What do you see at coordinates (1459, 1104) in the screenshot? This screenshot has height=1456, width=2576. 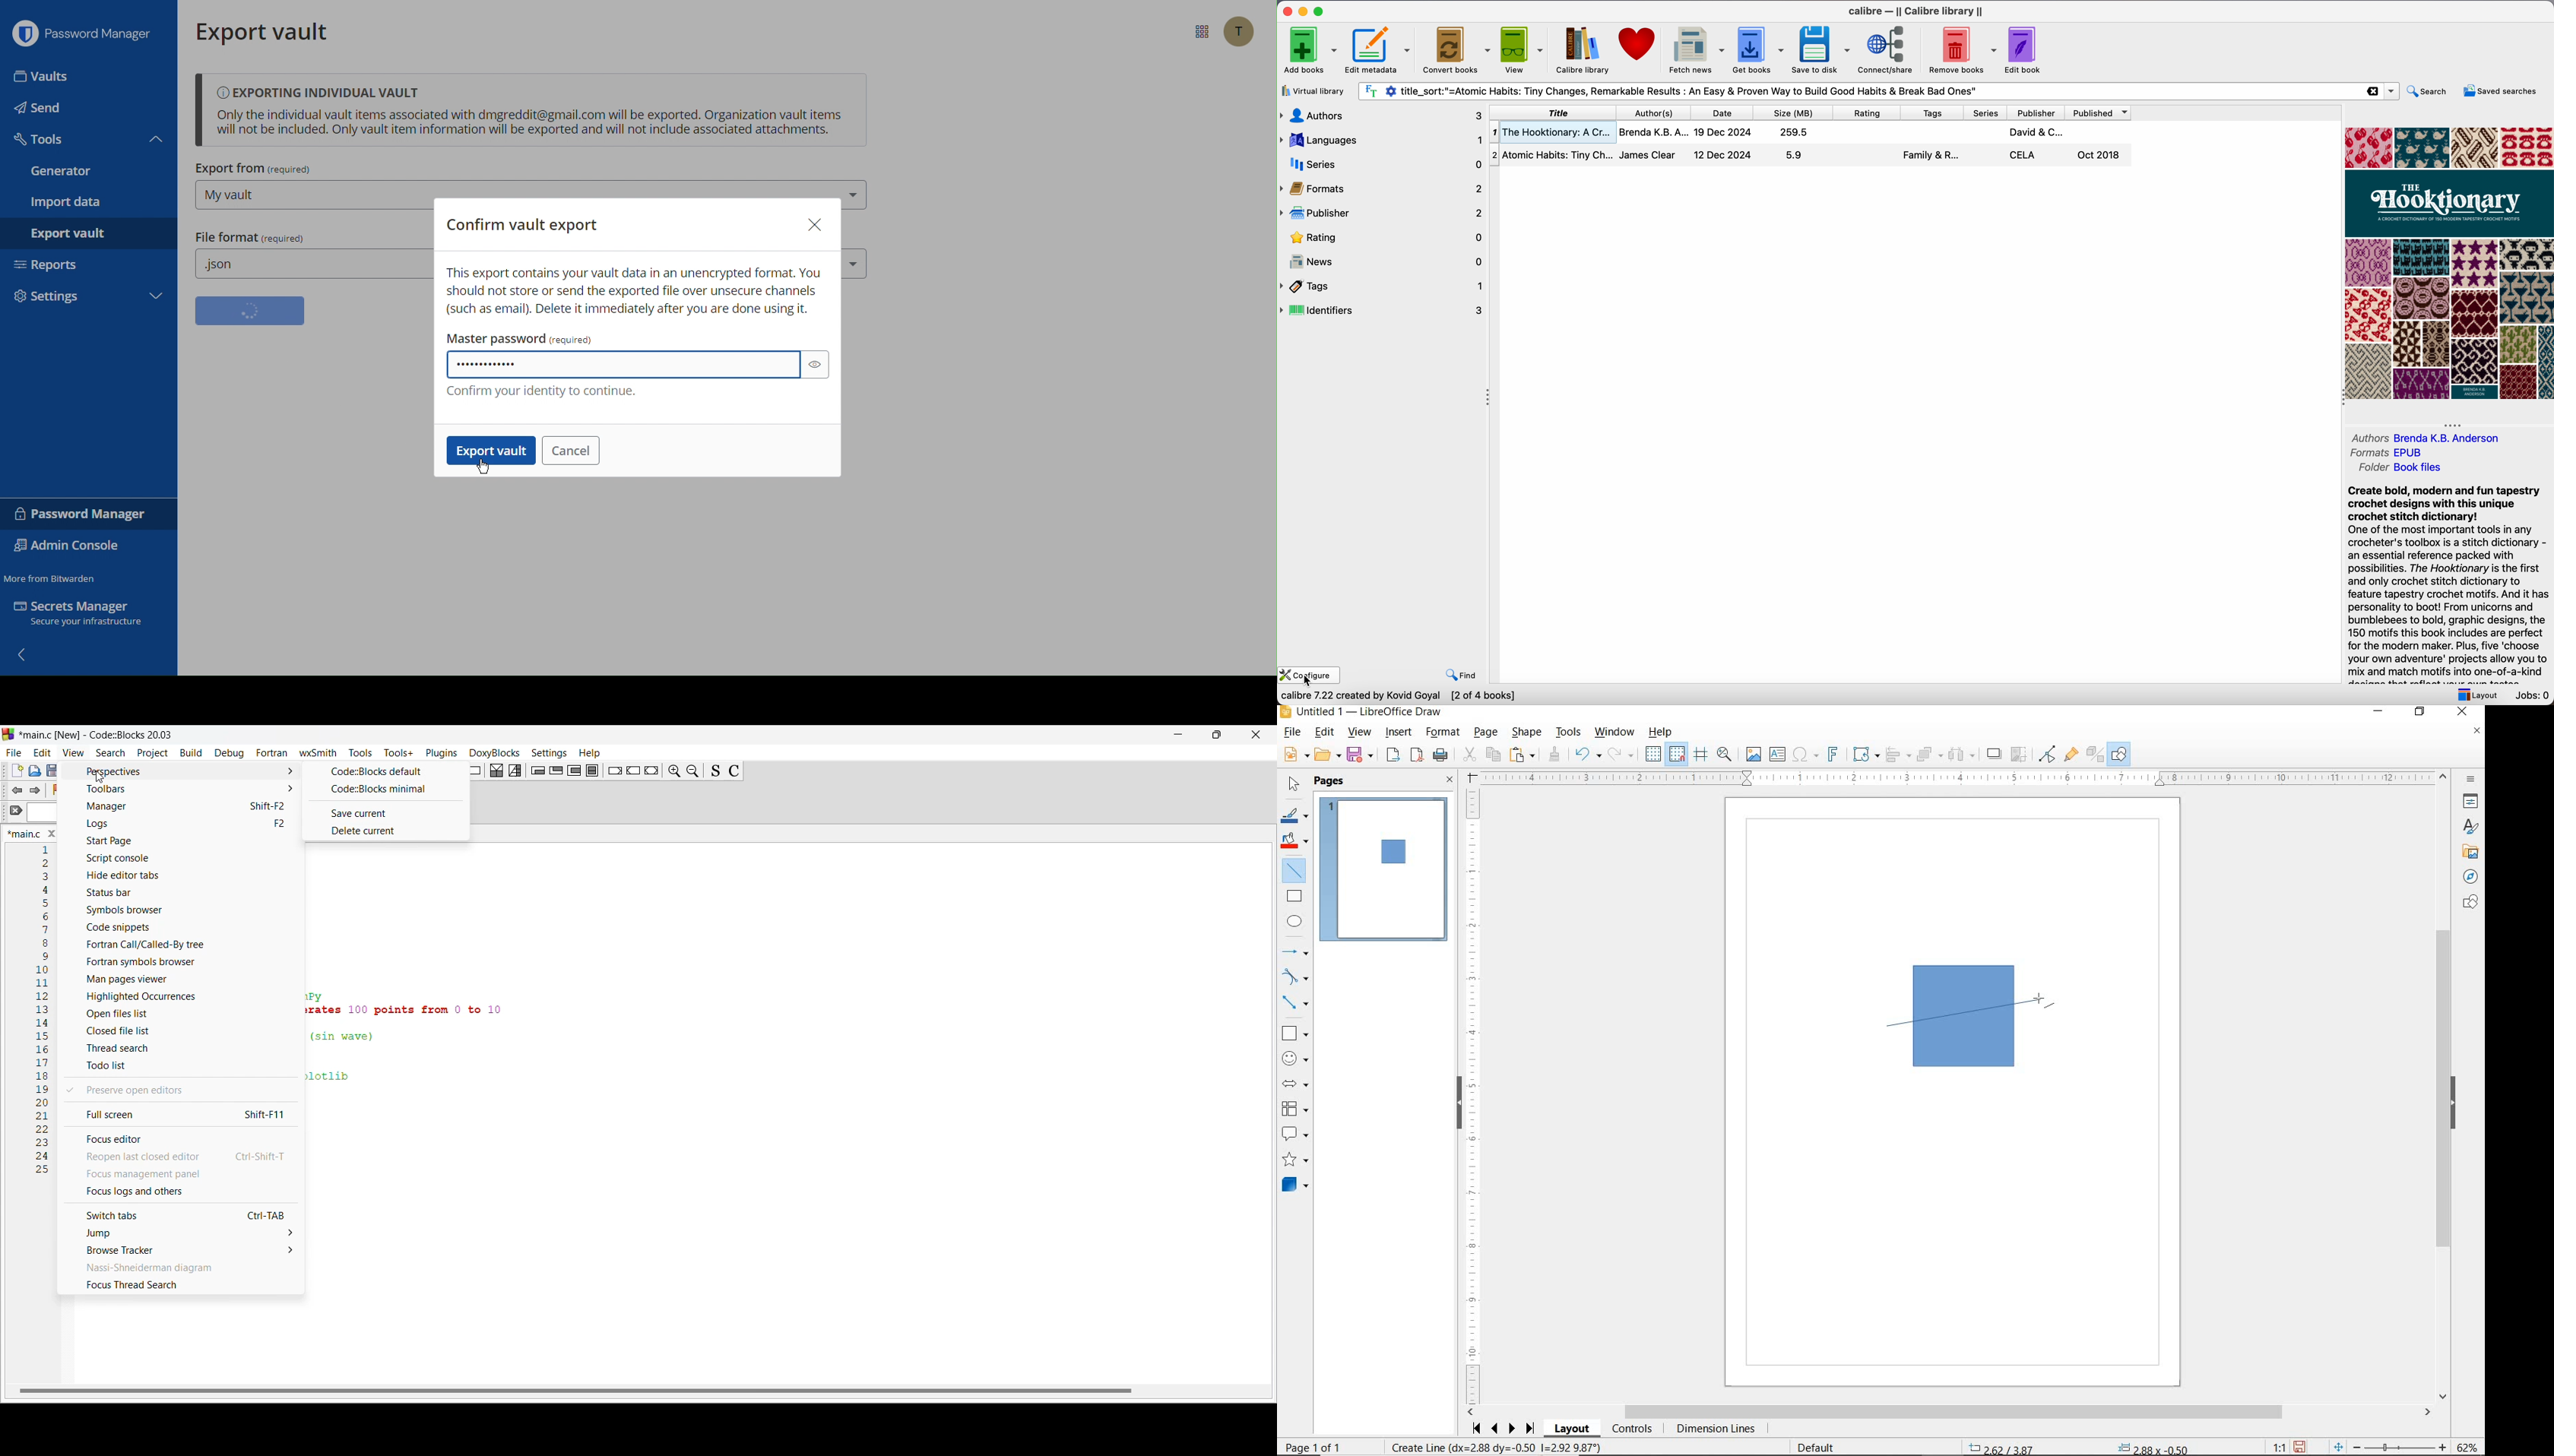 I see `HIDE` at bounding box center [1459, 1104].